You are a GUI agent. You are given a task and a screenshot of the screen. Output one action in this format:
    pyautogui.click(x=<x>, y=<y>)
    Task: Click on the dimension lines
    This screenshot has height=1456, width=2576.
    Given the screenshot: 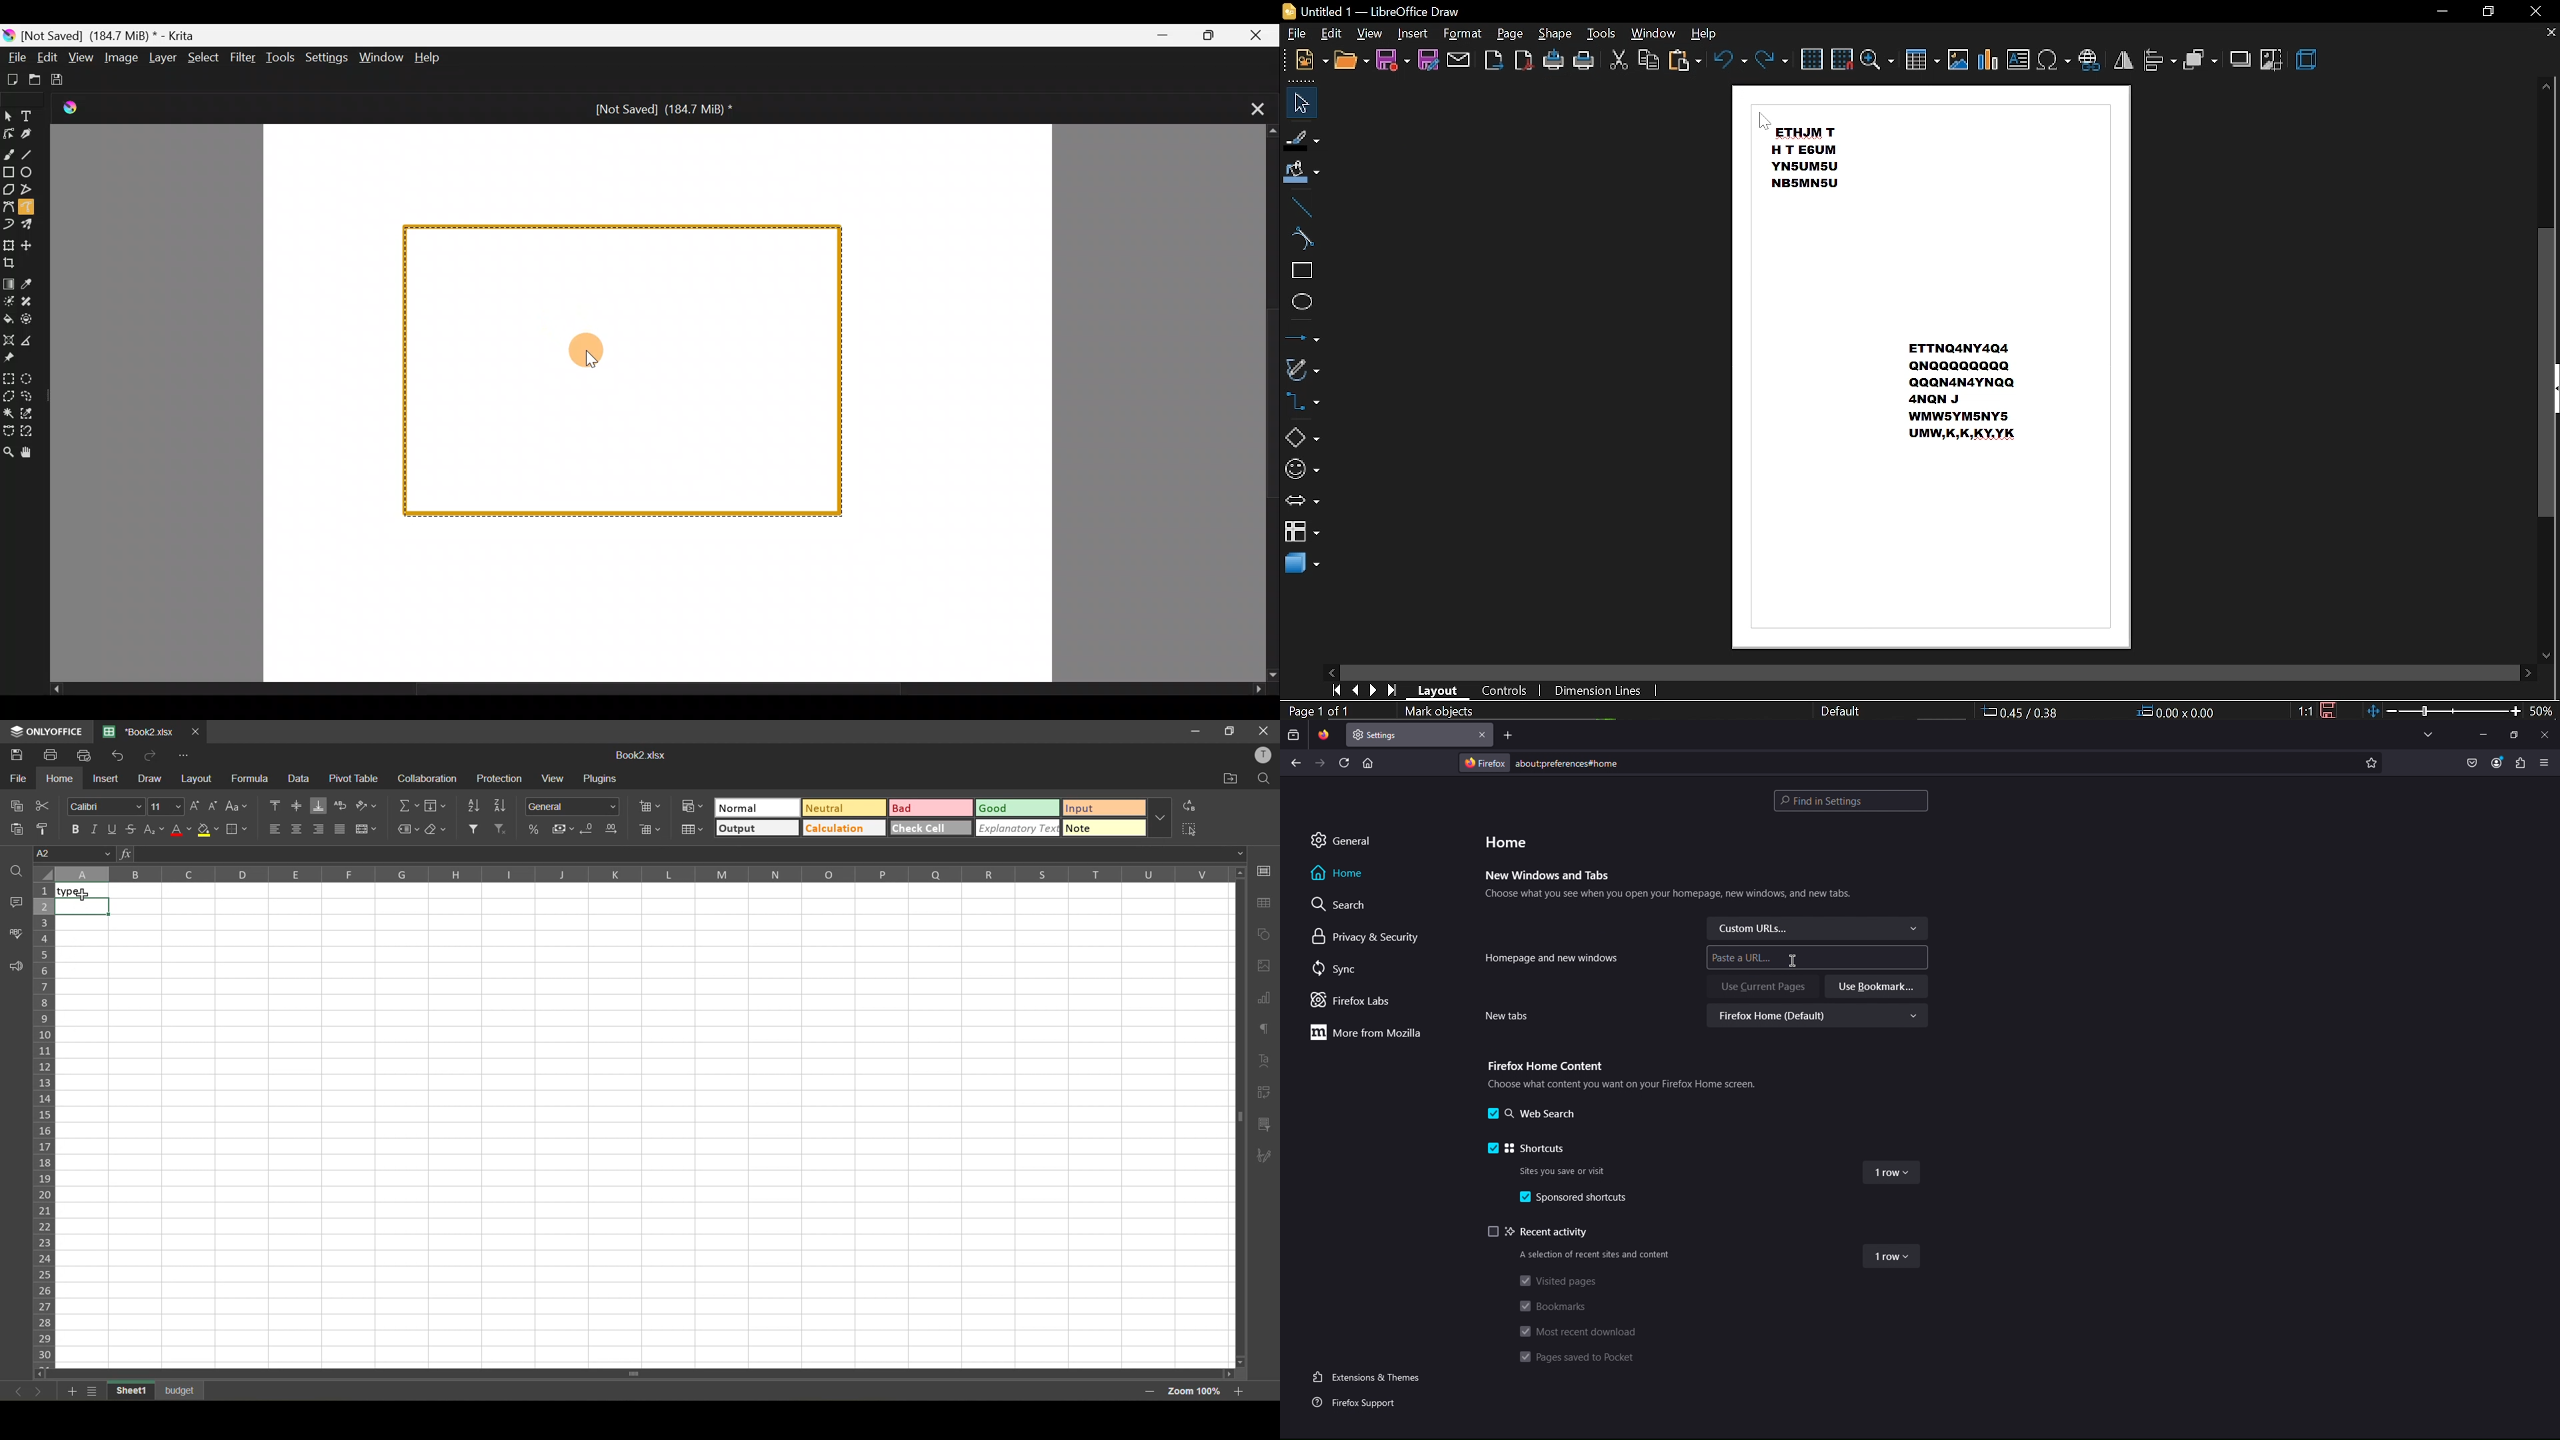 What is the action you would take?
    pyautogui.click(x=1598, y=690)
    